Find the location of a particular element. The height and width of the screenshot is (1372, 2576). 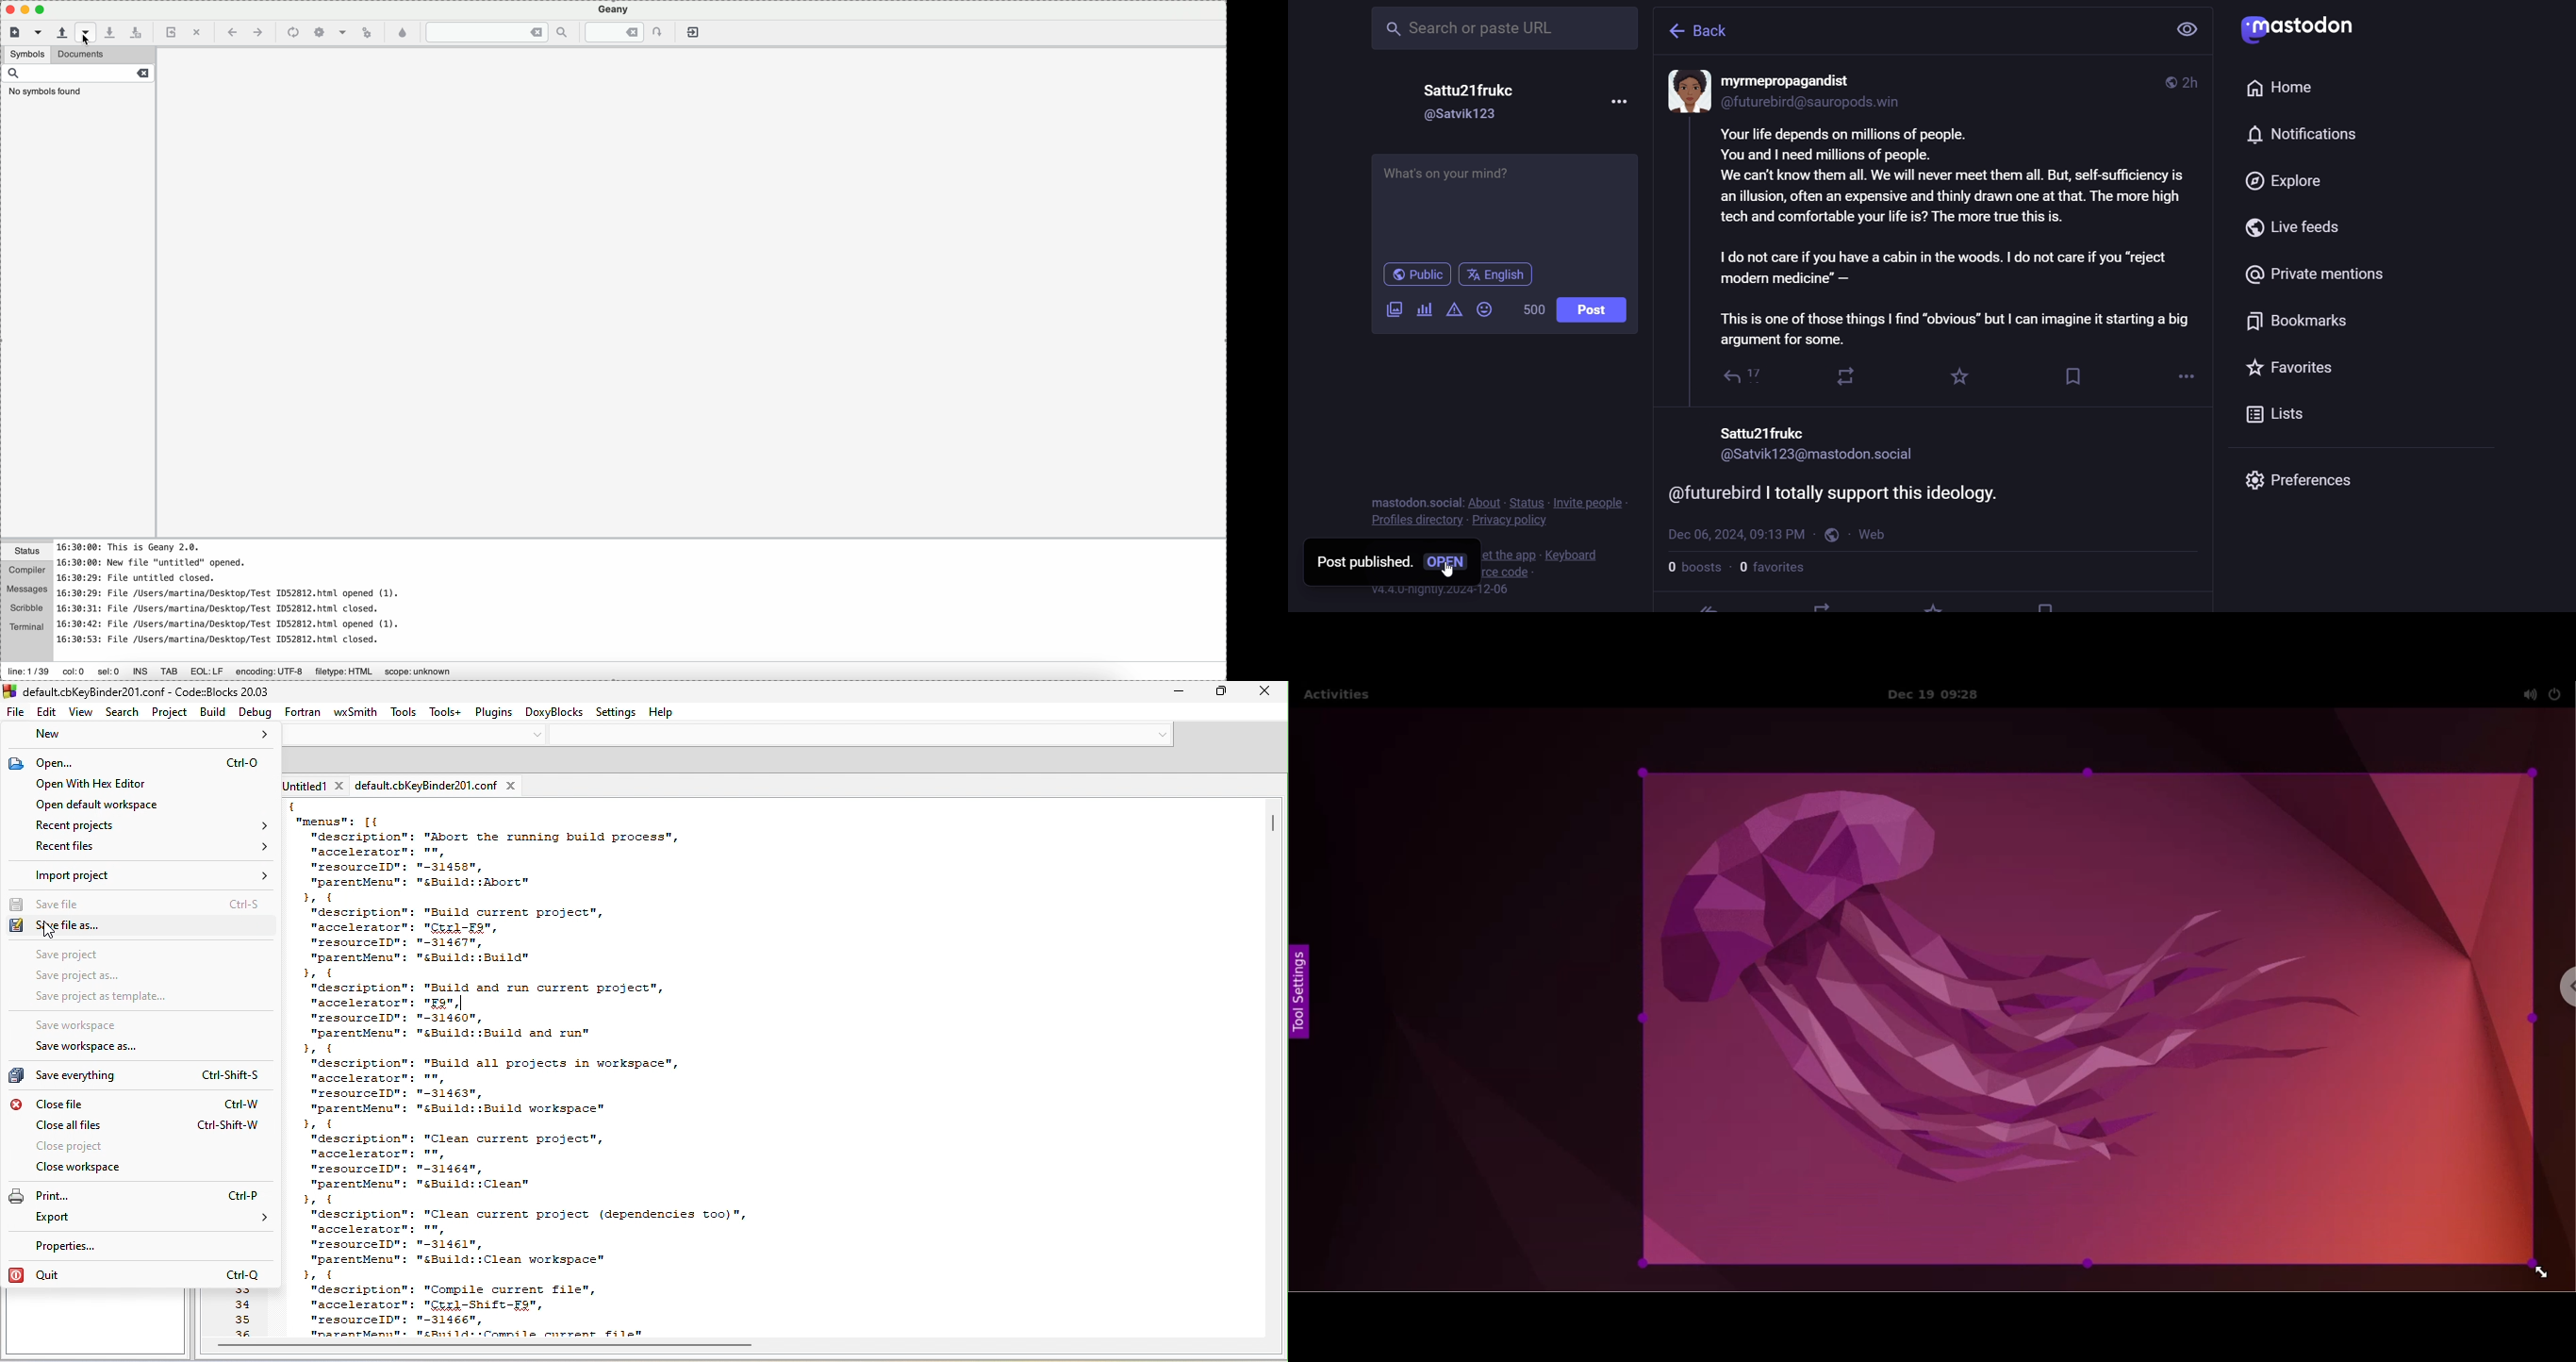

notification is located at coordinates (2304, 136).